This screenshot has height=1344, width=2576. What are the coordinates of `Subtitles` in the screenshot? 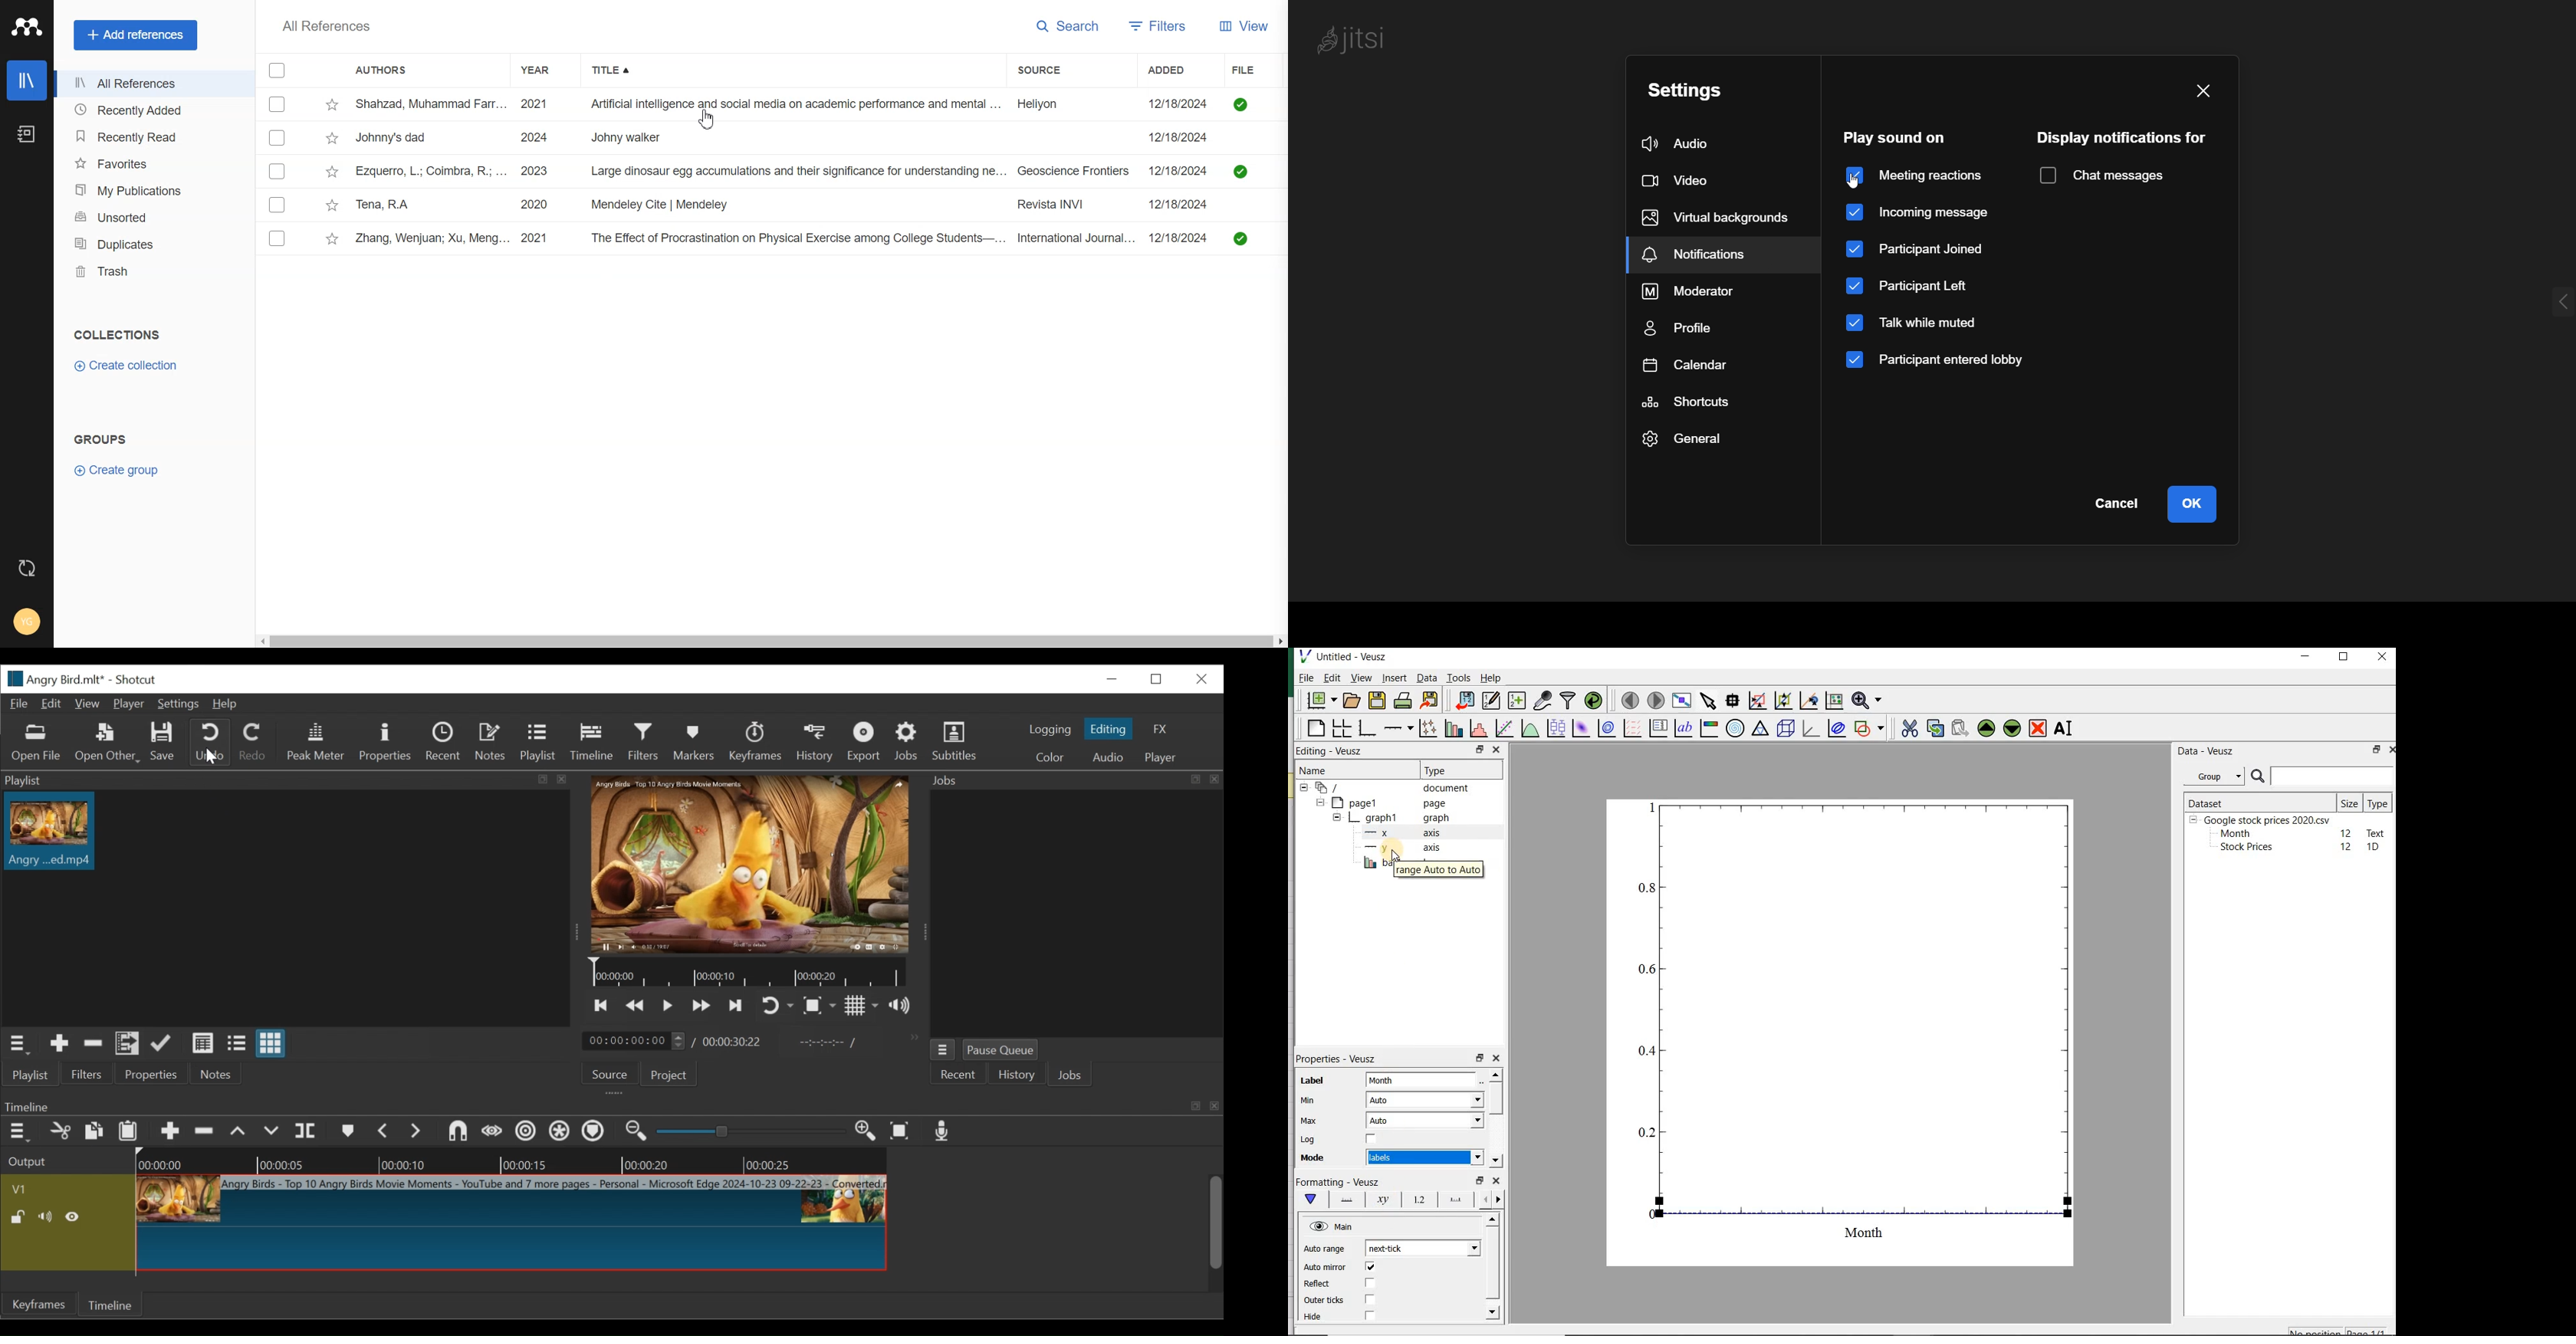 It's located at (957, 739).